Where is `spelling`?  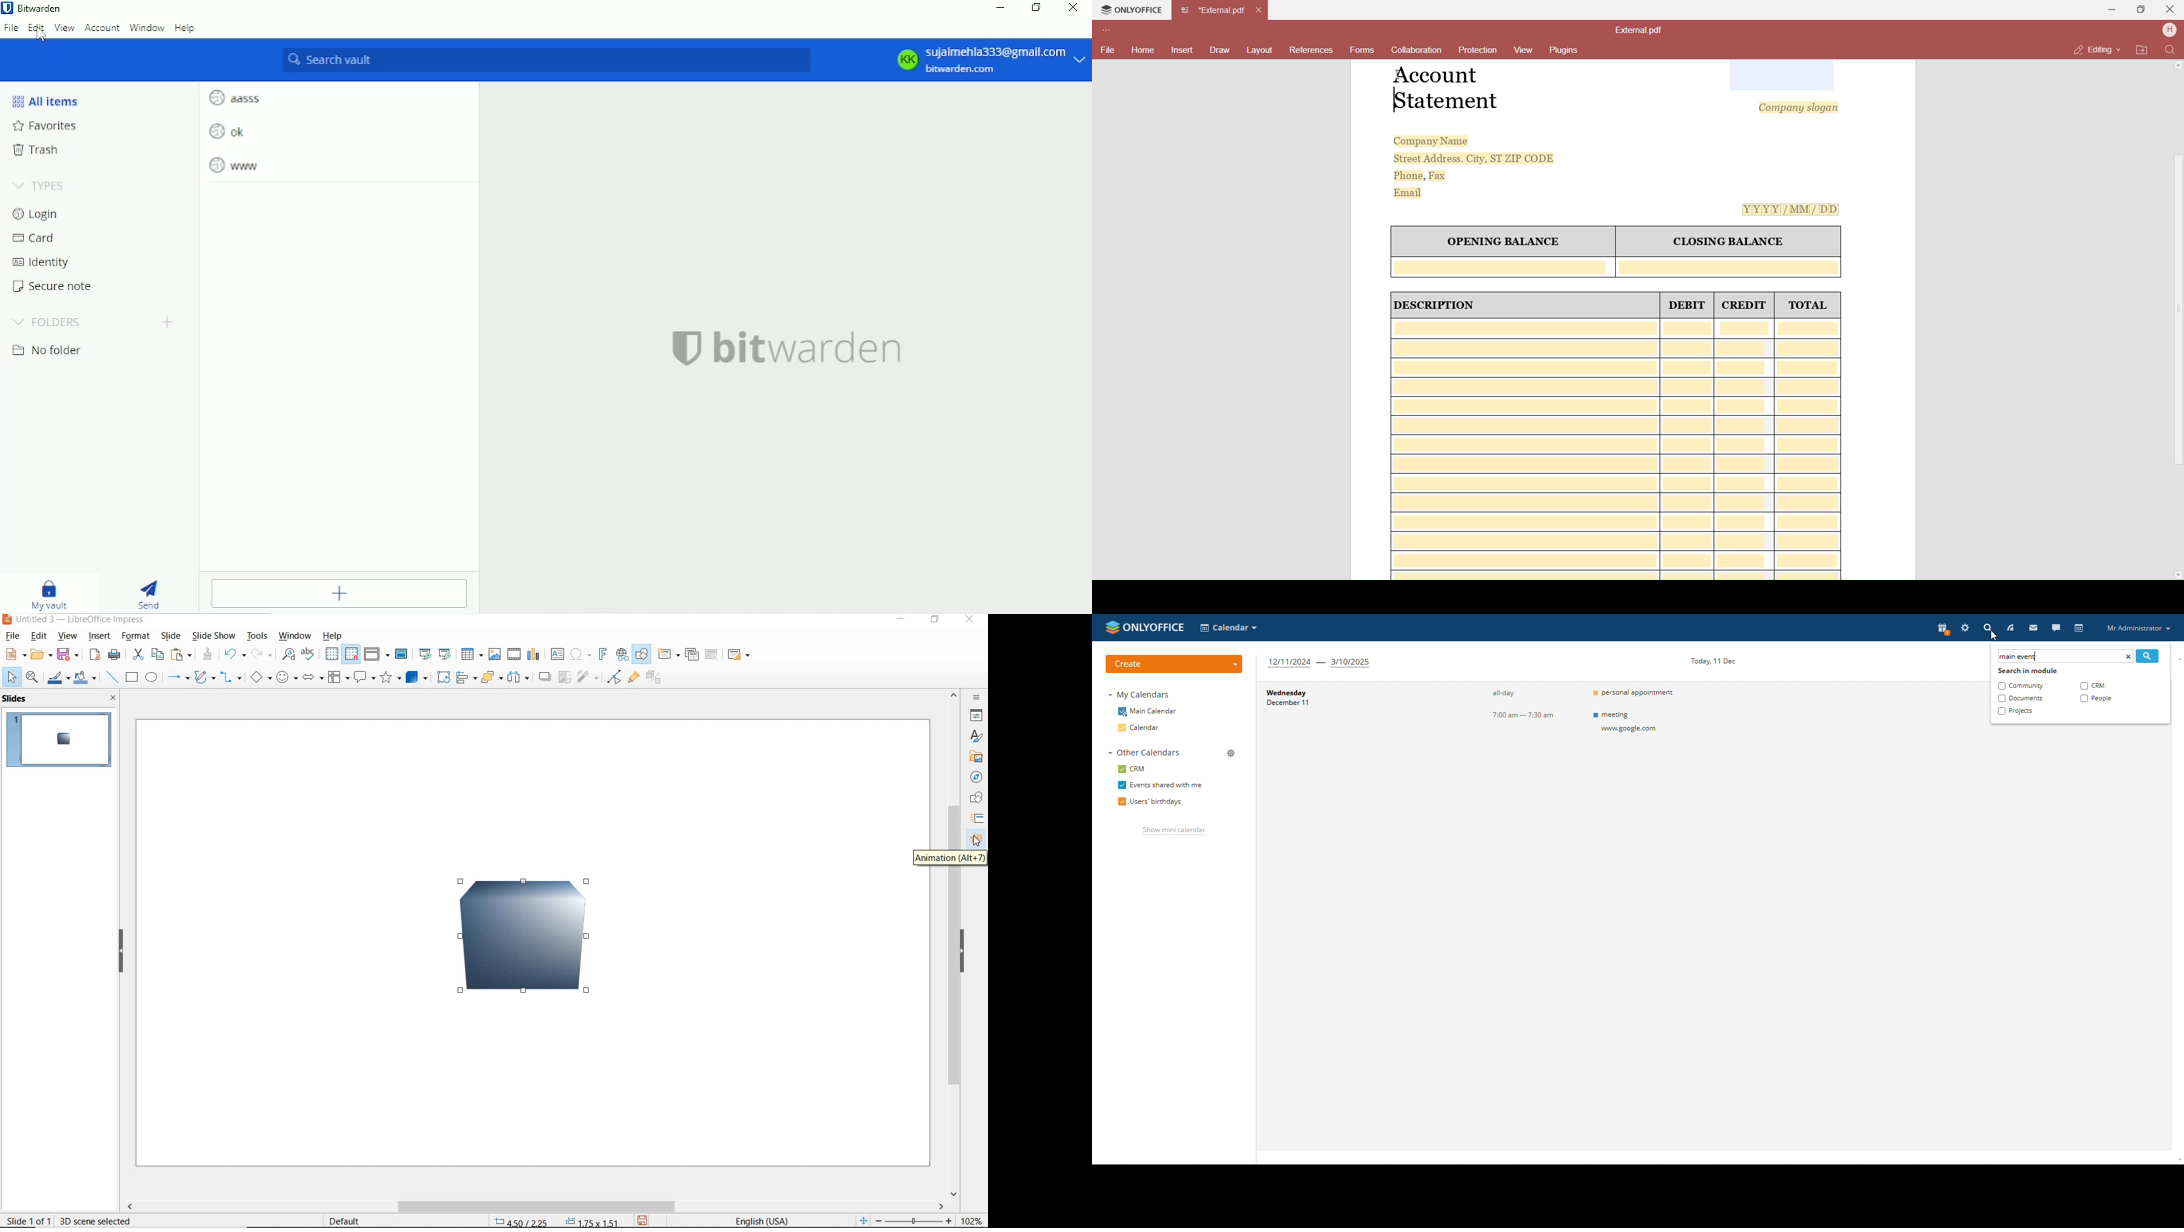 spelling is located at coordinates (308, 655).